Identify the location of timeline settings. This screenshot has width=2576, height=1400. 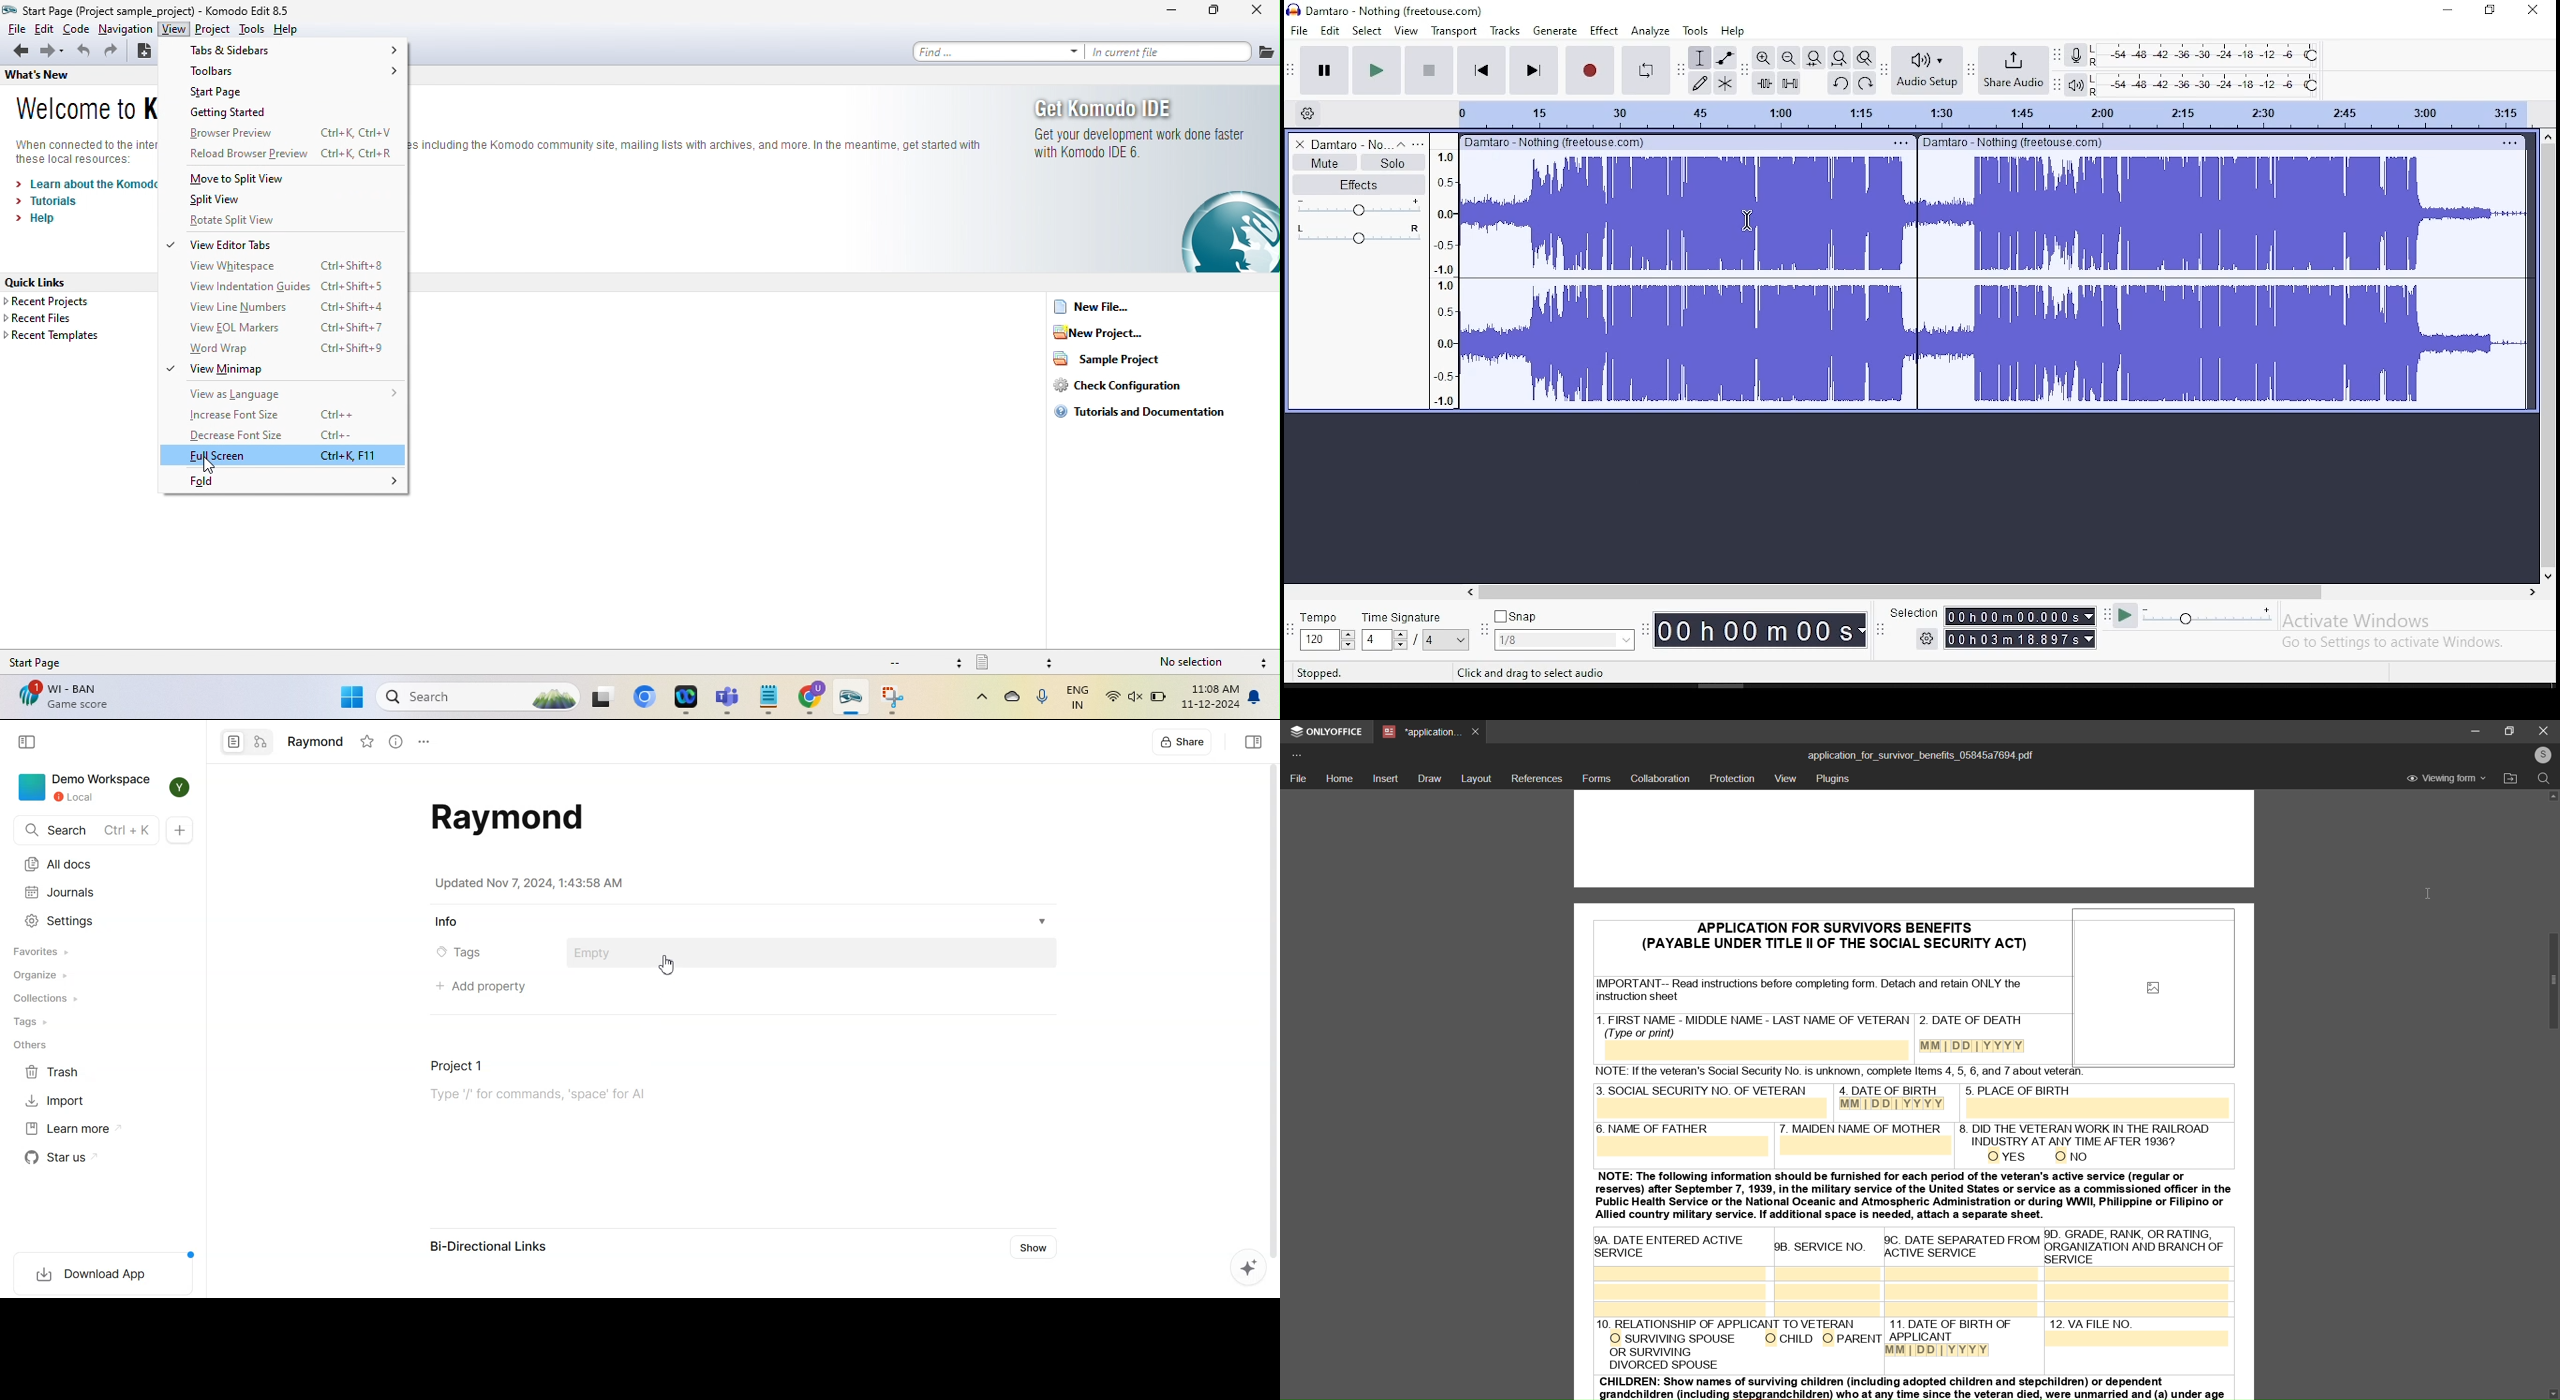
(1306, 113).